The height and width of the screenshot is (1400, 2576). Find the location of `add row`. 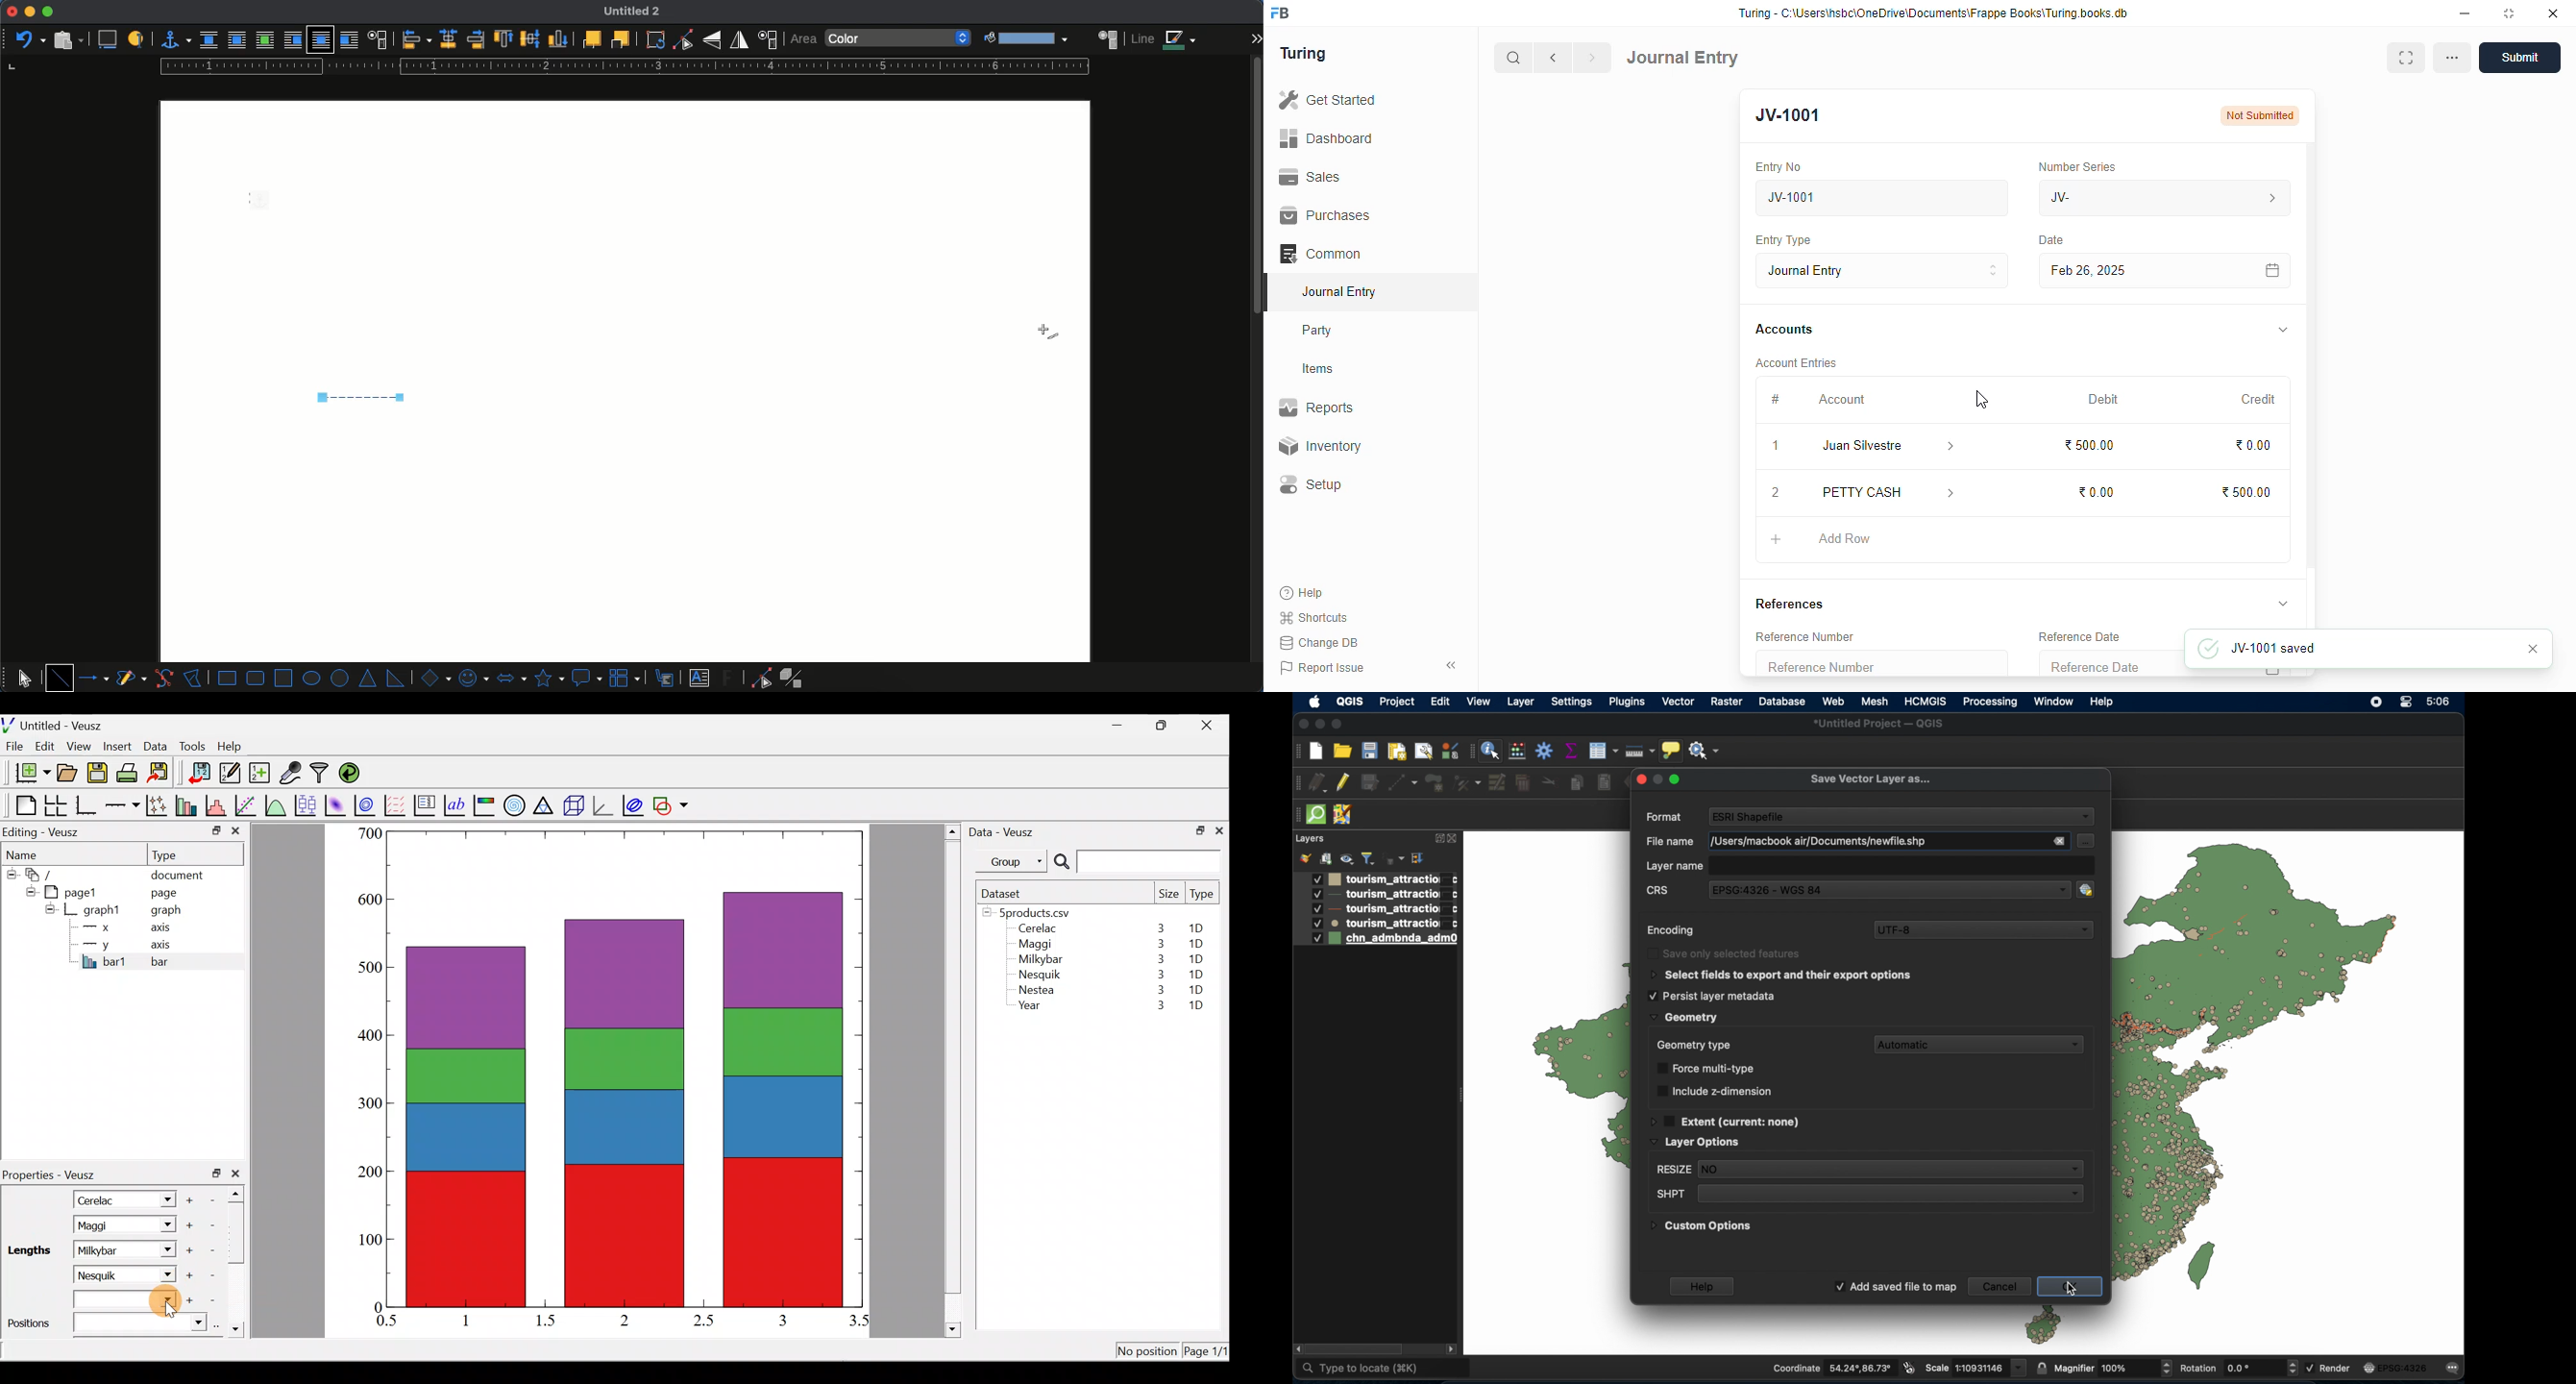

add row is located at coordinates (1845, 539).